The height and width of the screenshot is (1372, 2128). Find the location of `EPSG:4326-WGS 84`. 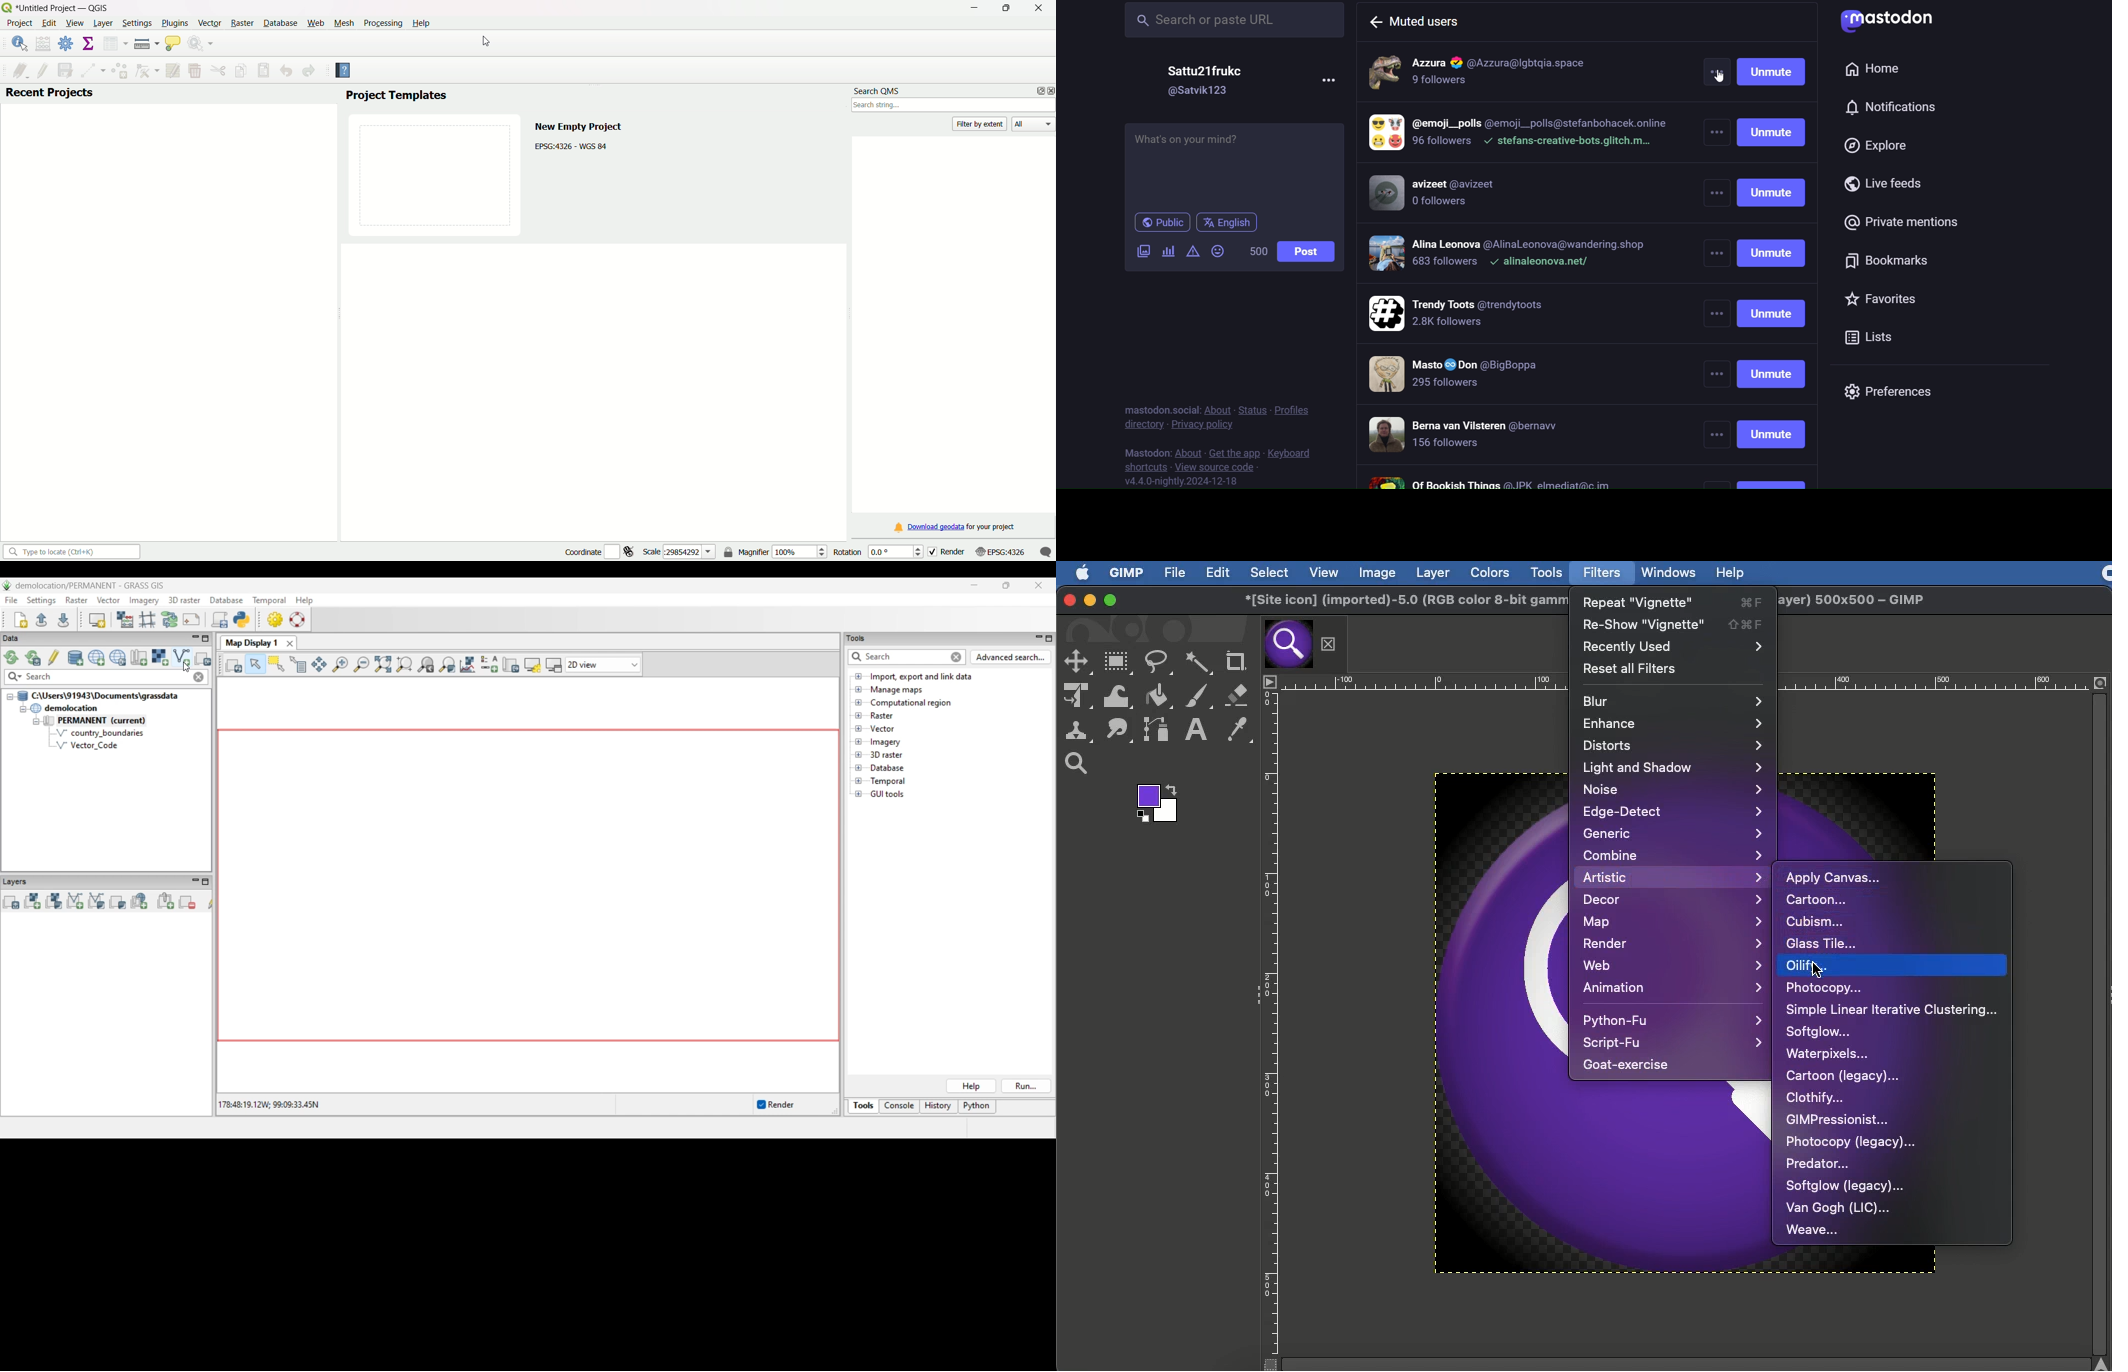

EPSG:4326-WGS 84 is located at coordinates (572, 145).